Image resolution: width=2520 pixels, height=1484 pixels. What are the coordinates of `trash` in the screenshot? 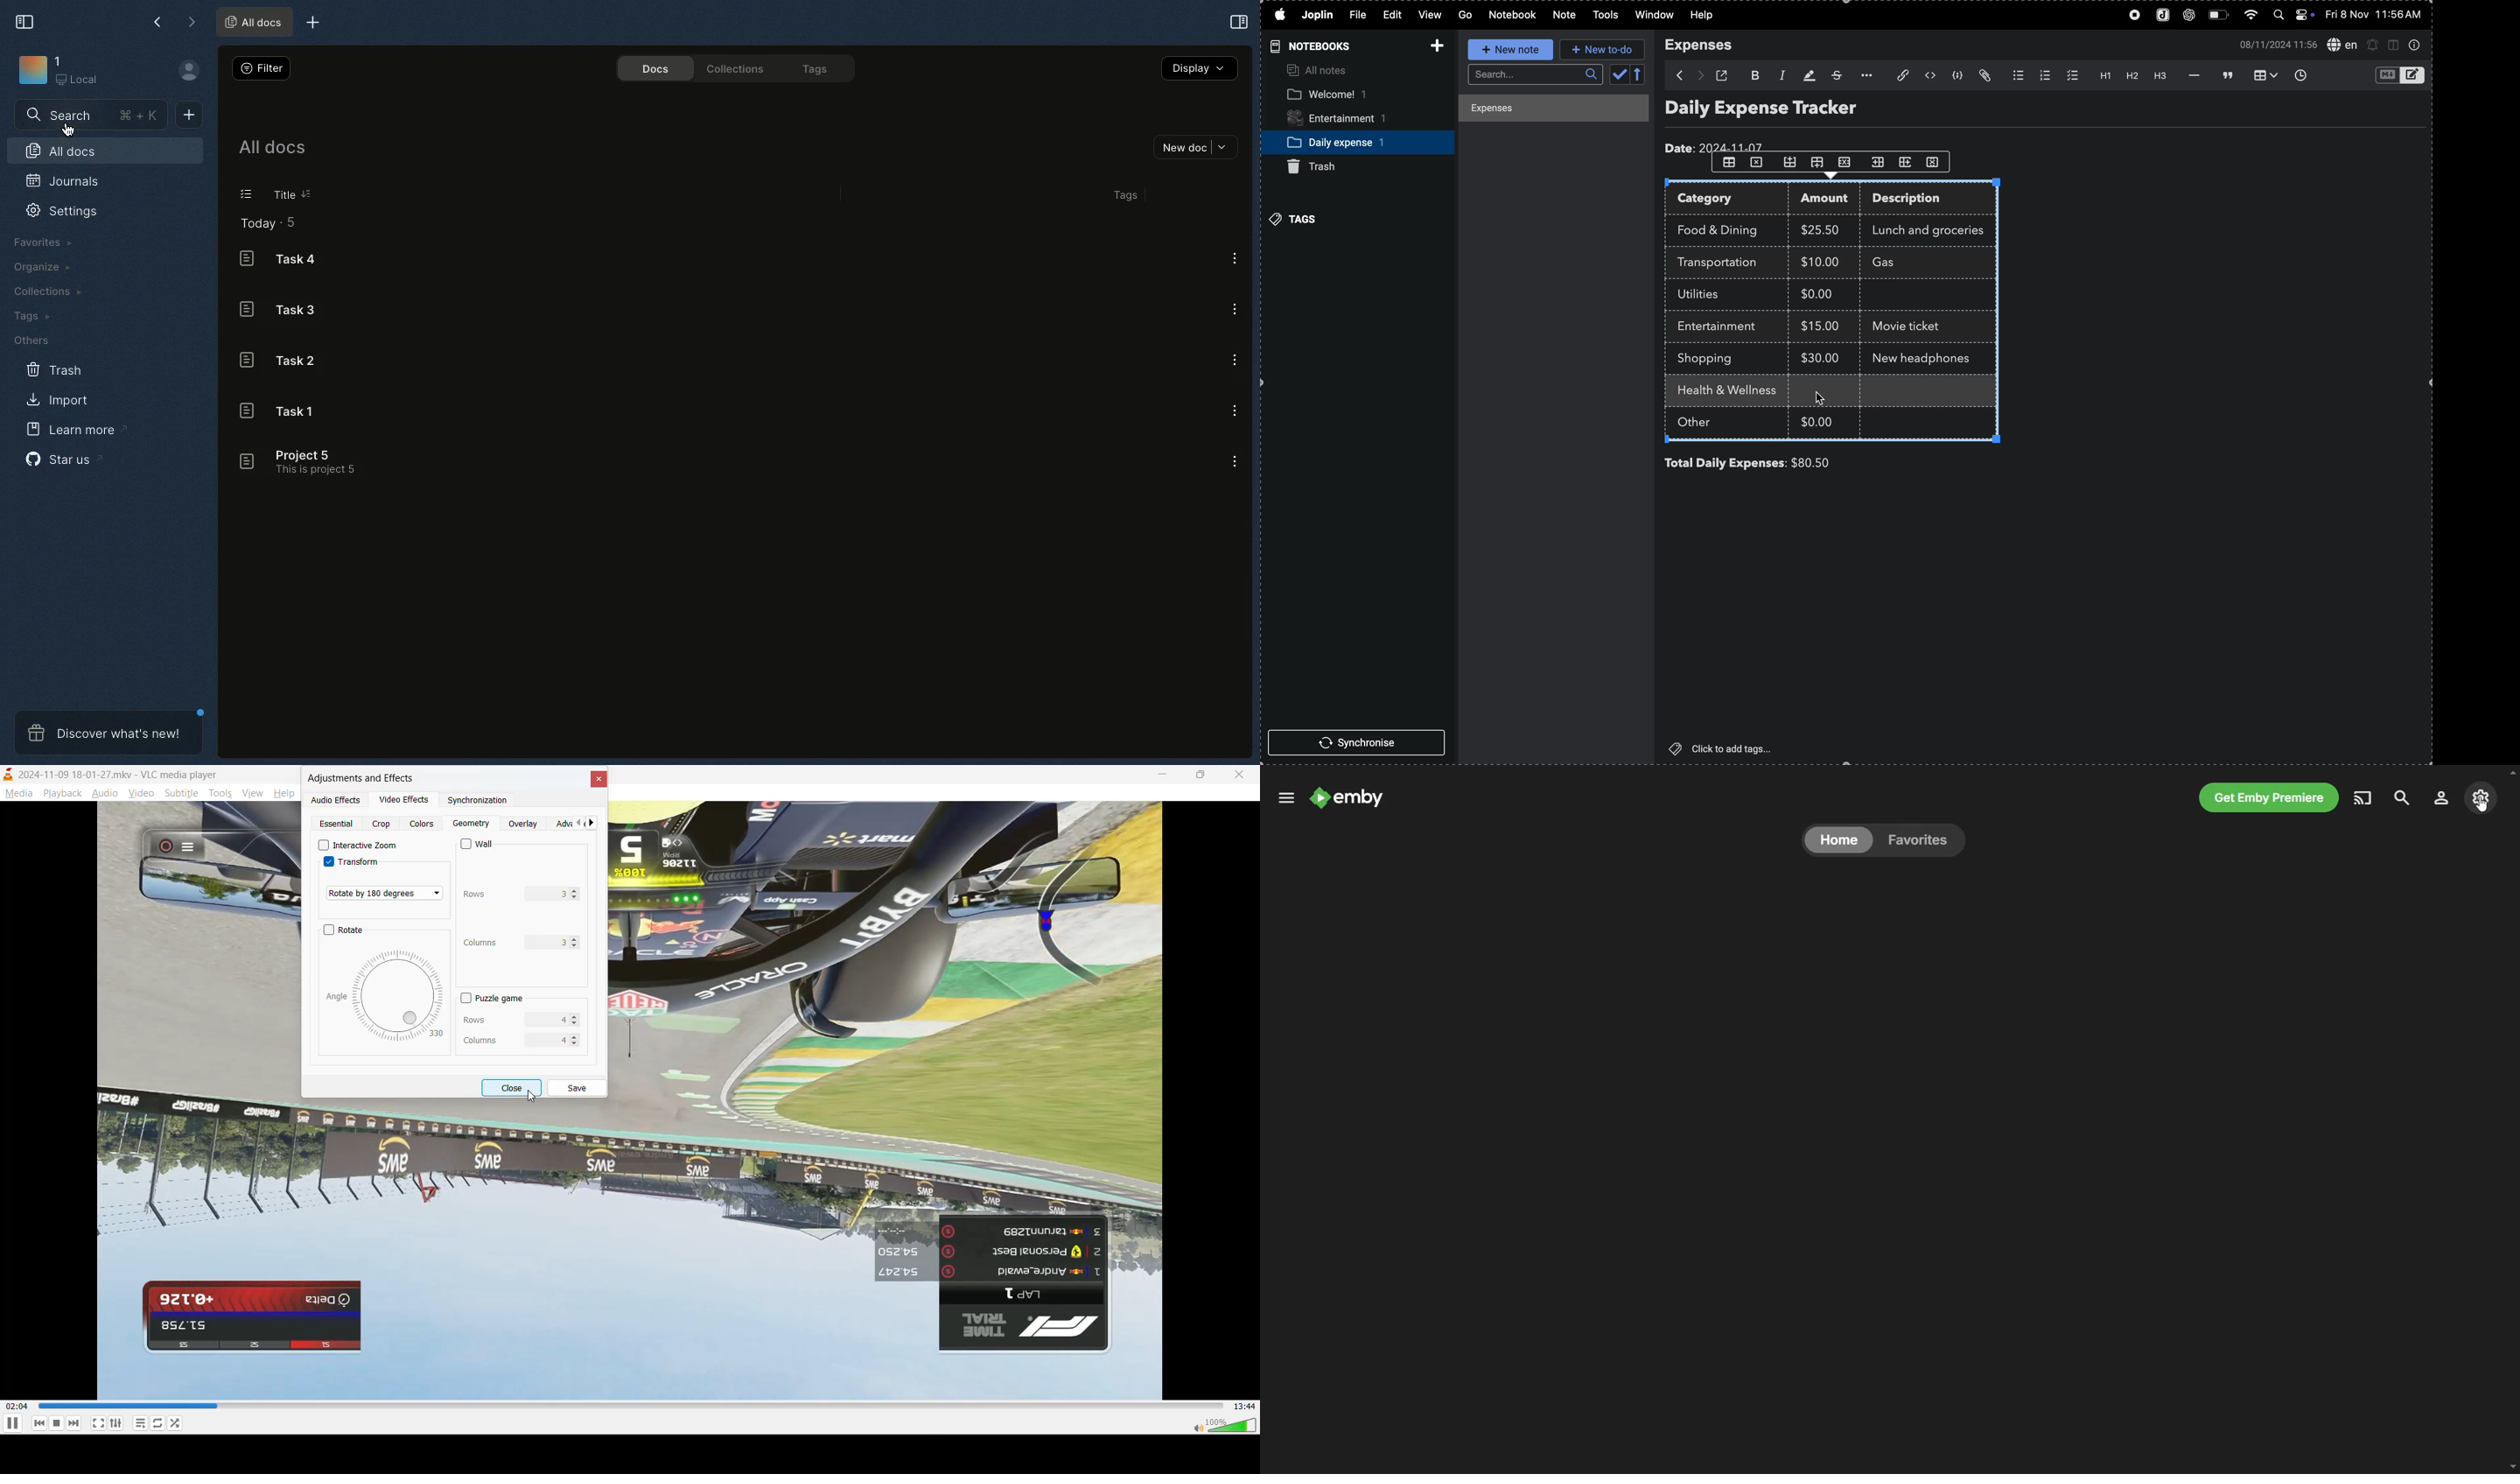 It's located at (1320, 167).